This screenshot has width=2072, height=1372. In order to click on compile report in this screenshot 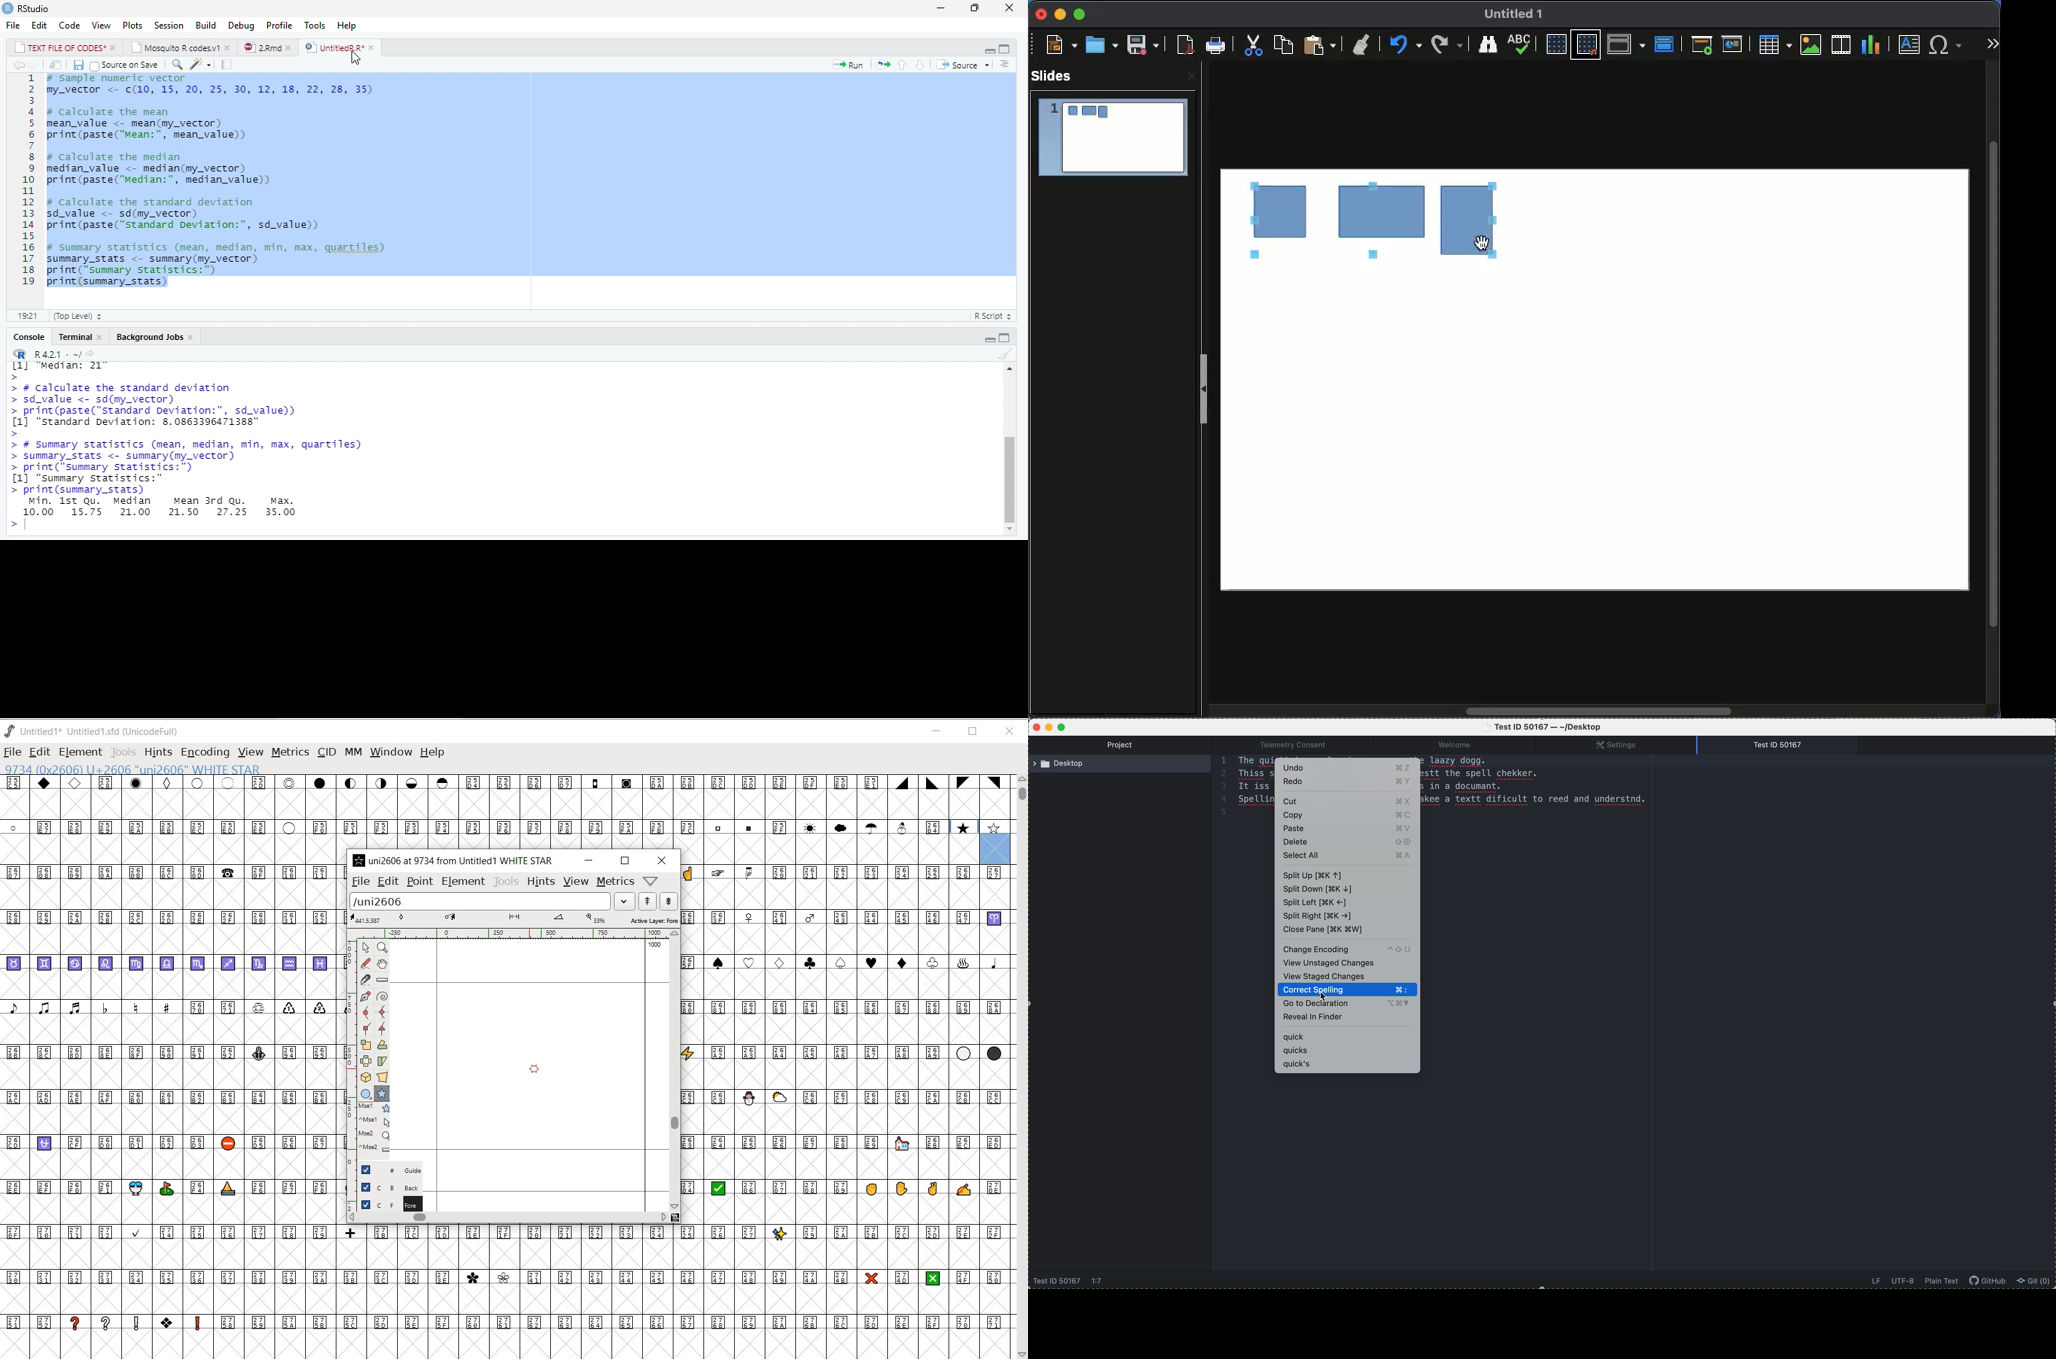, I will do `click(229, 64)`.